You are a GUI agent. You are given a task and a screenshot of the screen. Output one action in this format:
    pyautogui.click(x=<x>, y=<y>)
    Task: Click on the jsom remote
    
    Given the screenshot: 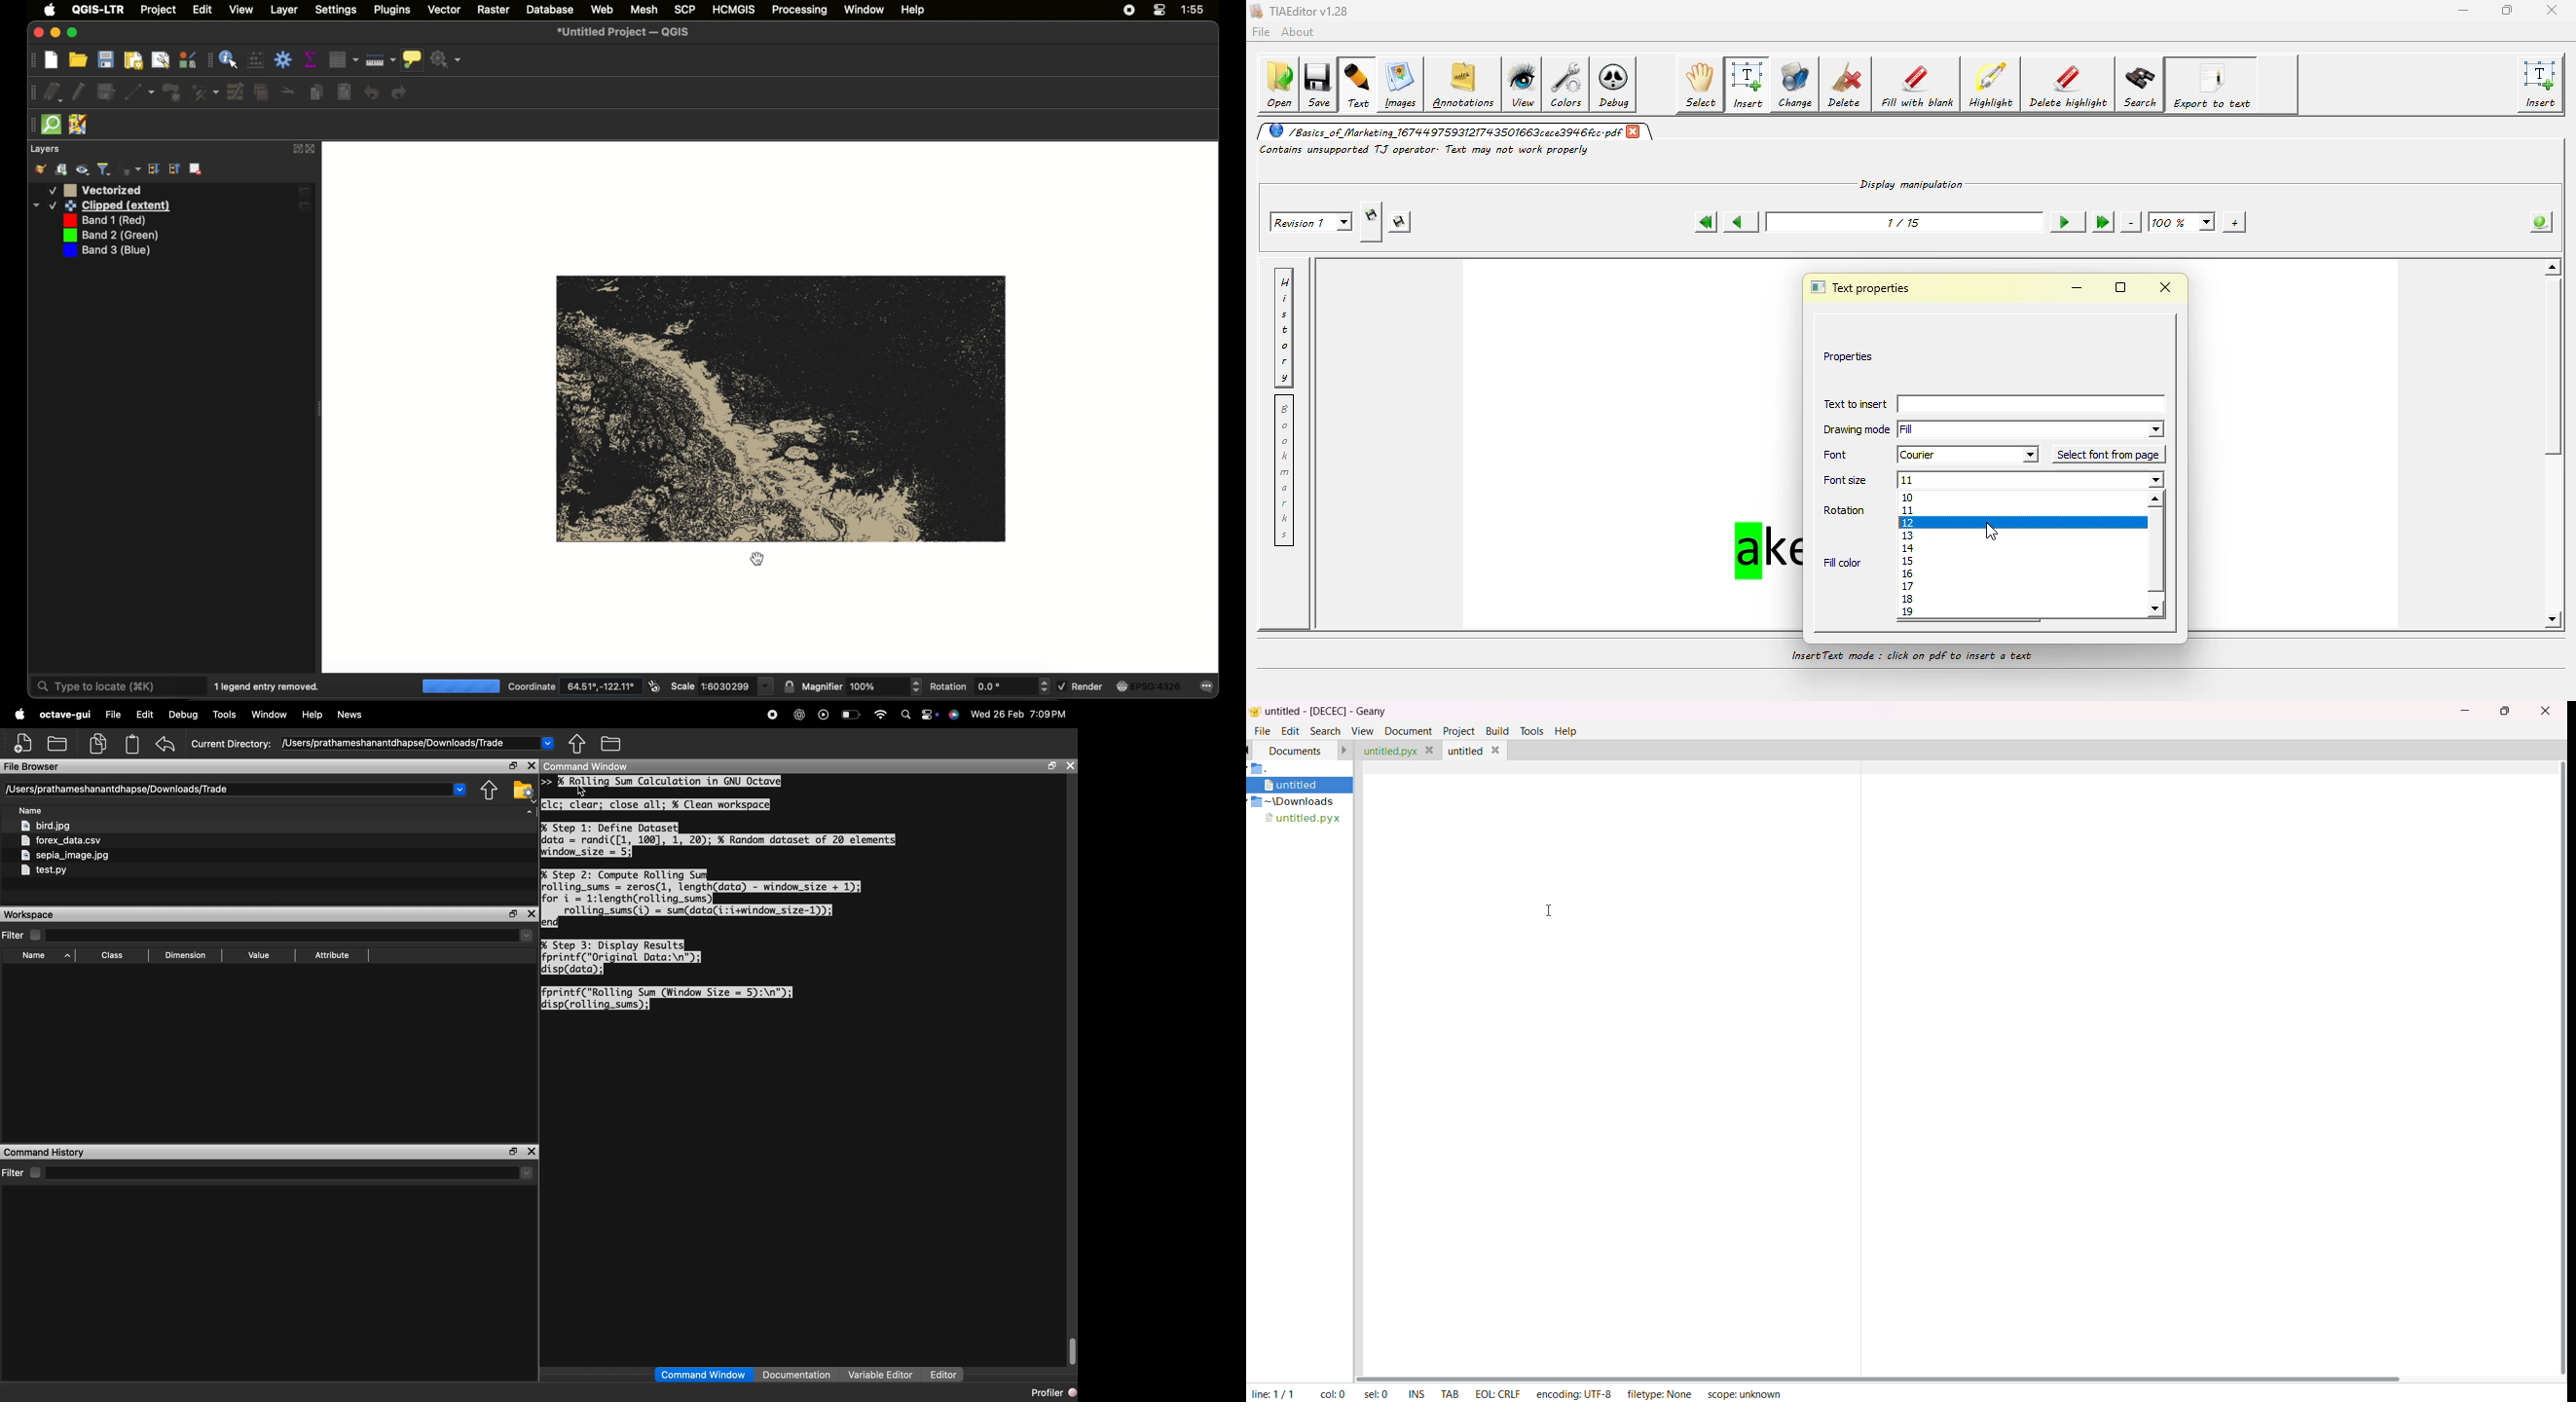 What is the action you would take?
    pyautogui.click(x=78, y=125)
    